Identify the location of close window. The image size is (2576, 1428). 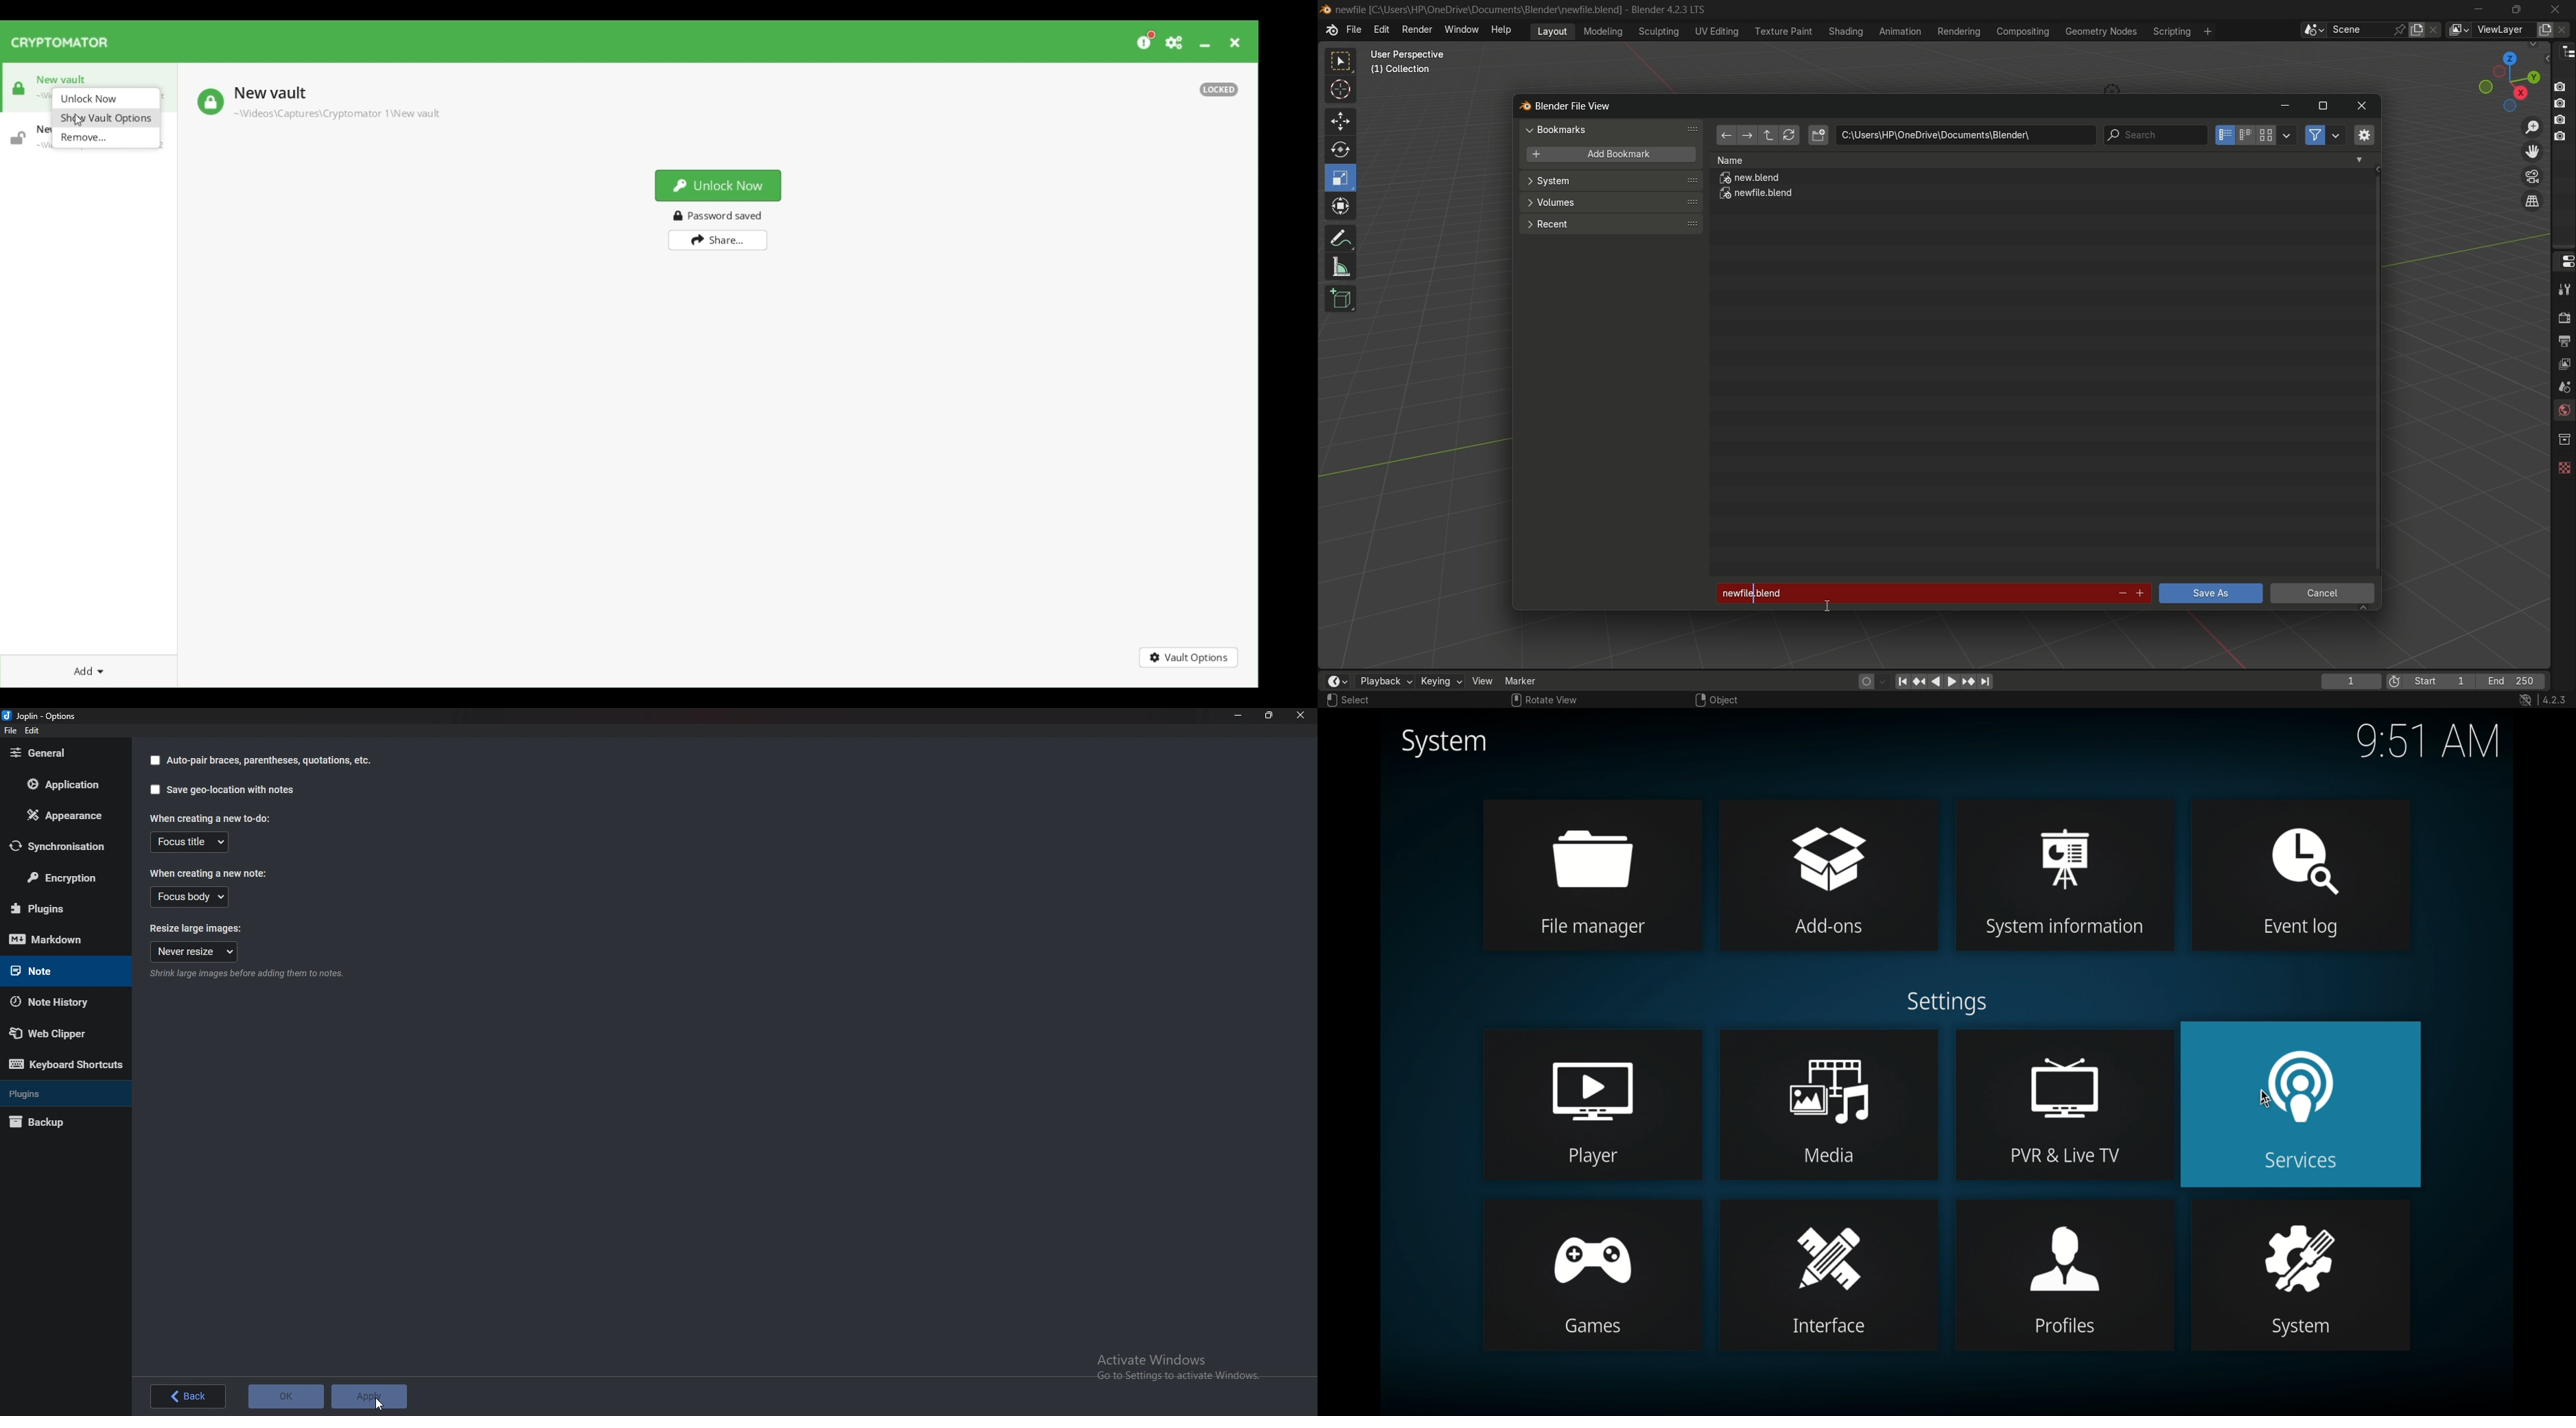
(2363, 106).